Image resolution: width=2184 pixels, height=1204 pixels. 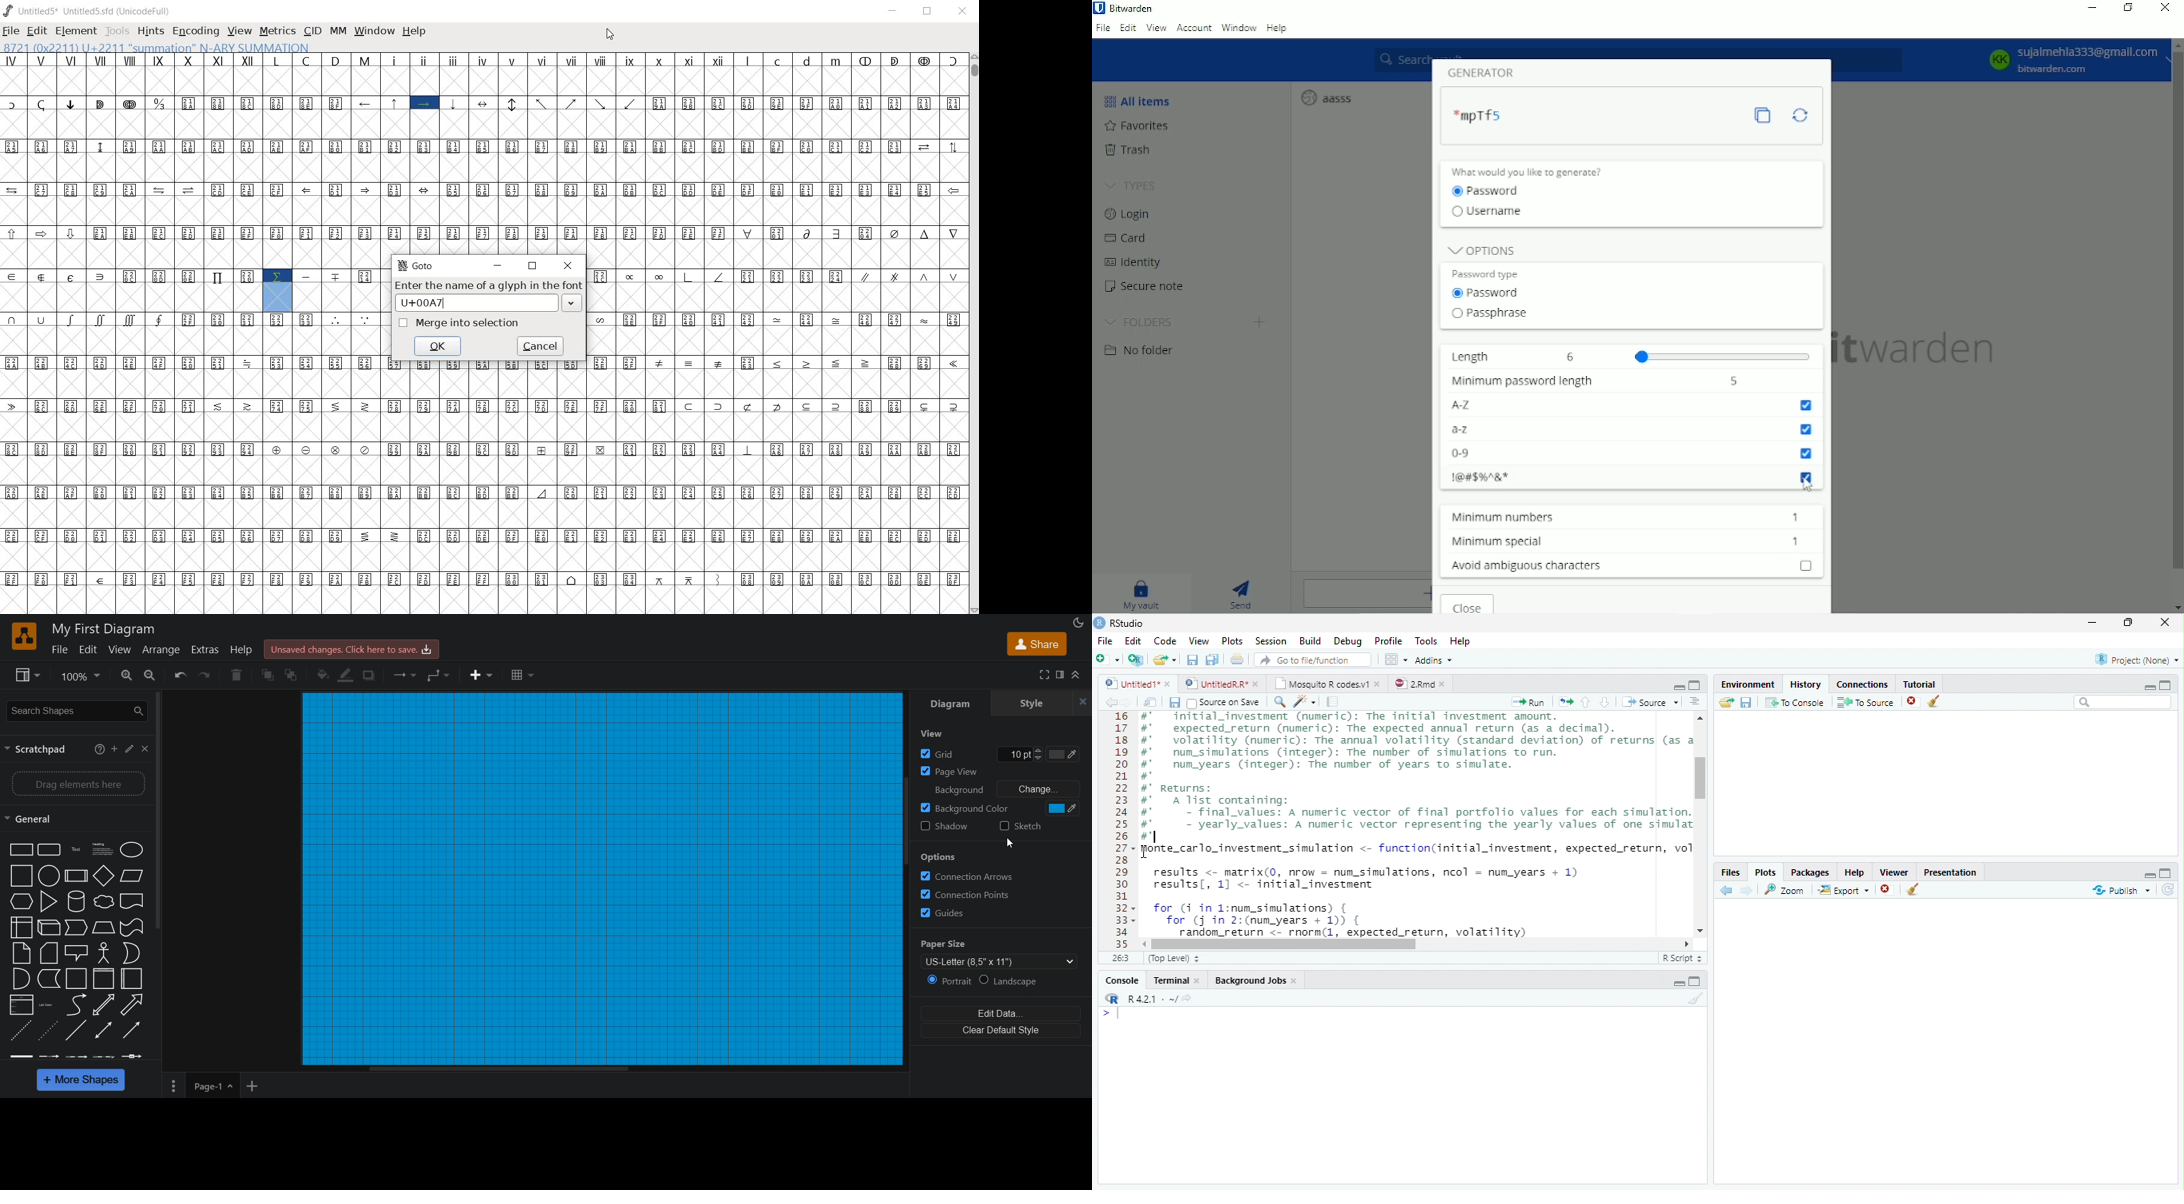 I want to click on Trash, so click(x=1136, y=151).